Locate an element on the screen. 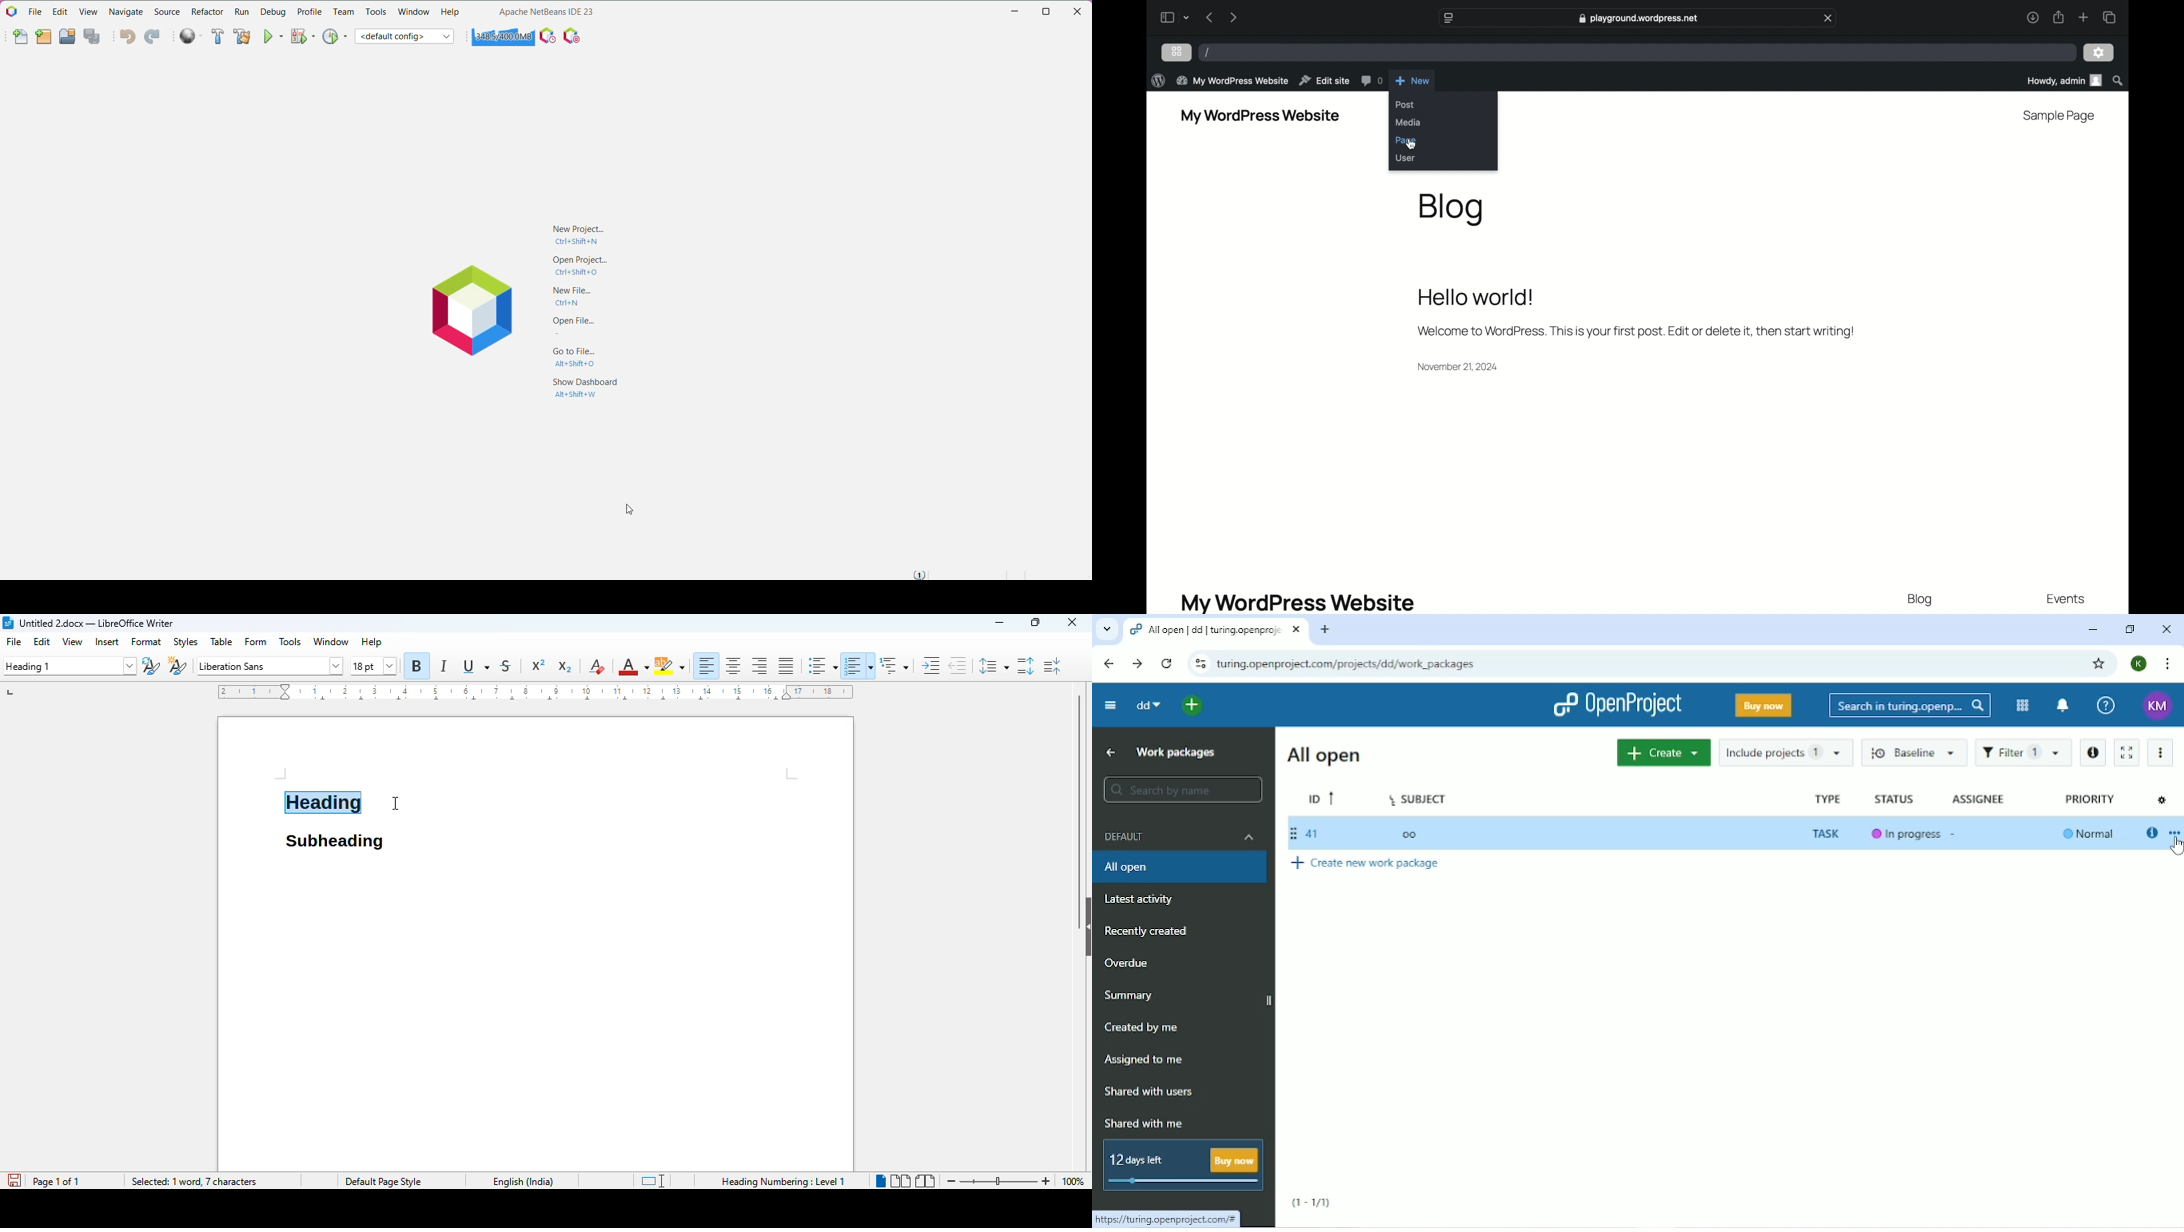 This screenshot has height=1232, width=2184. styles is located at coordinates (185, 643).